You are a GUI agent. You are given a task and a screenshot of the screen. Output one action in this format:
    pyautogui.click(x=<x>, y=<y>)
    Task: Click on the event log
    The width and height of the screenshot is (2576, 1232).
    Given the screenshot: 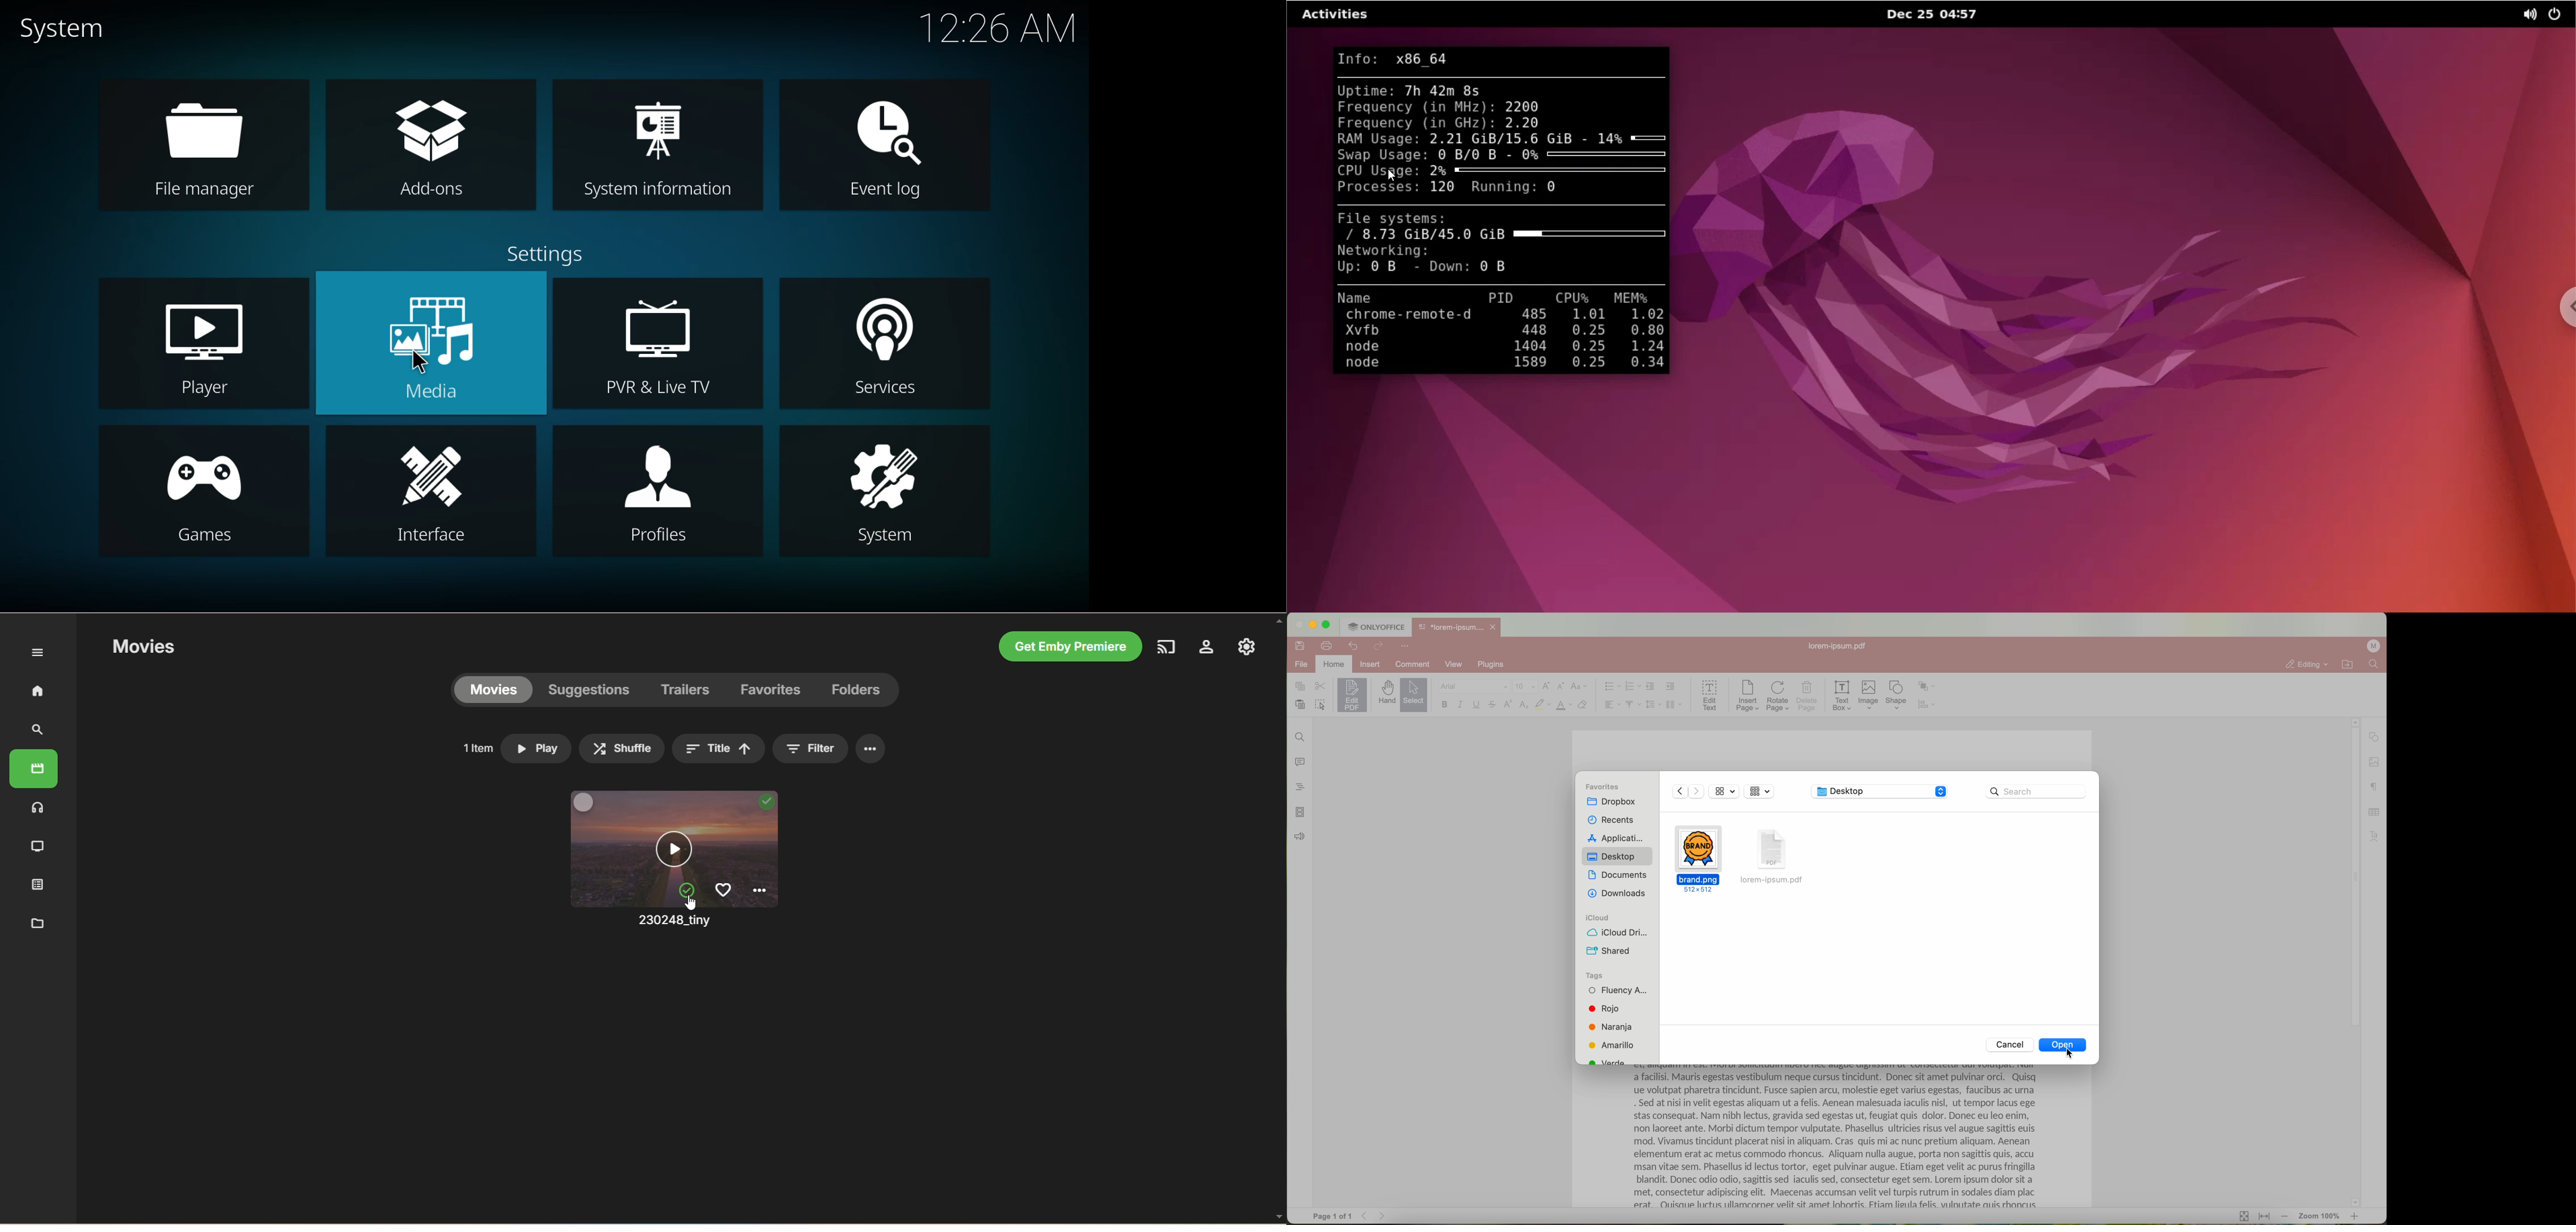 What is the action you would take?
    pyautogui.click(x=889, y=146)
    